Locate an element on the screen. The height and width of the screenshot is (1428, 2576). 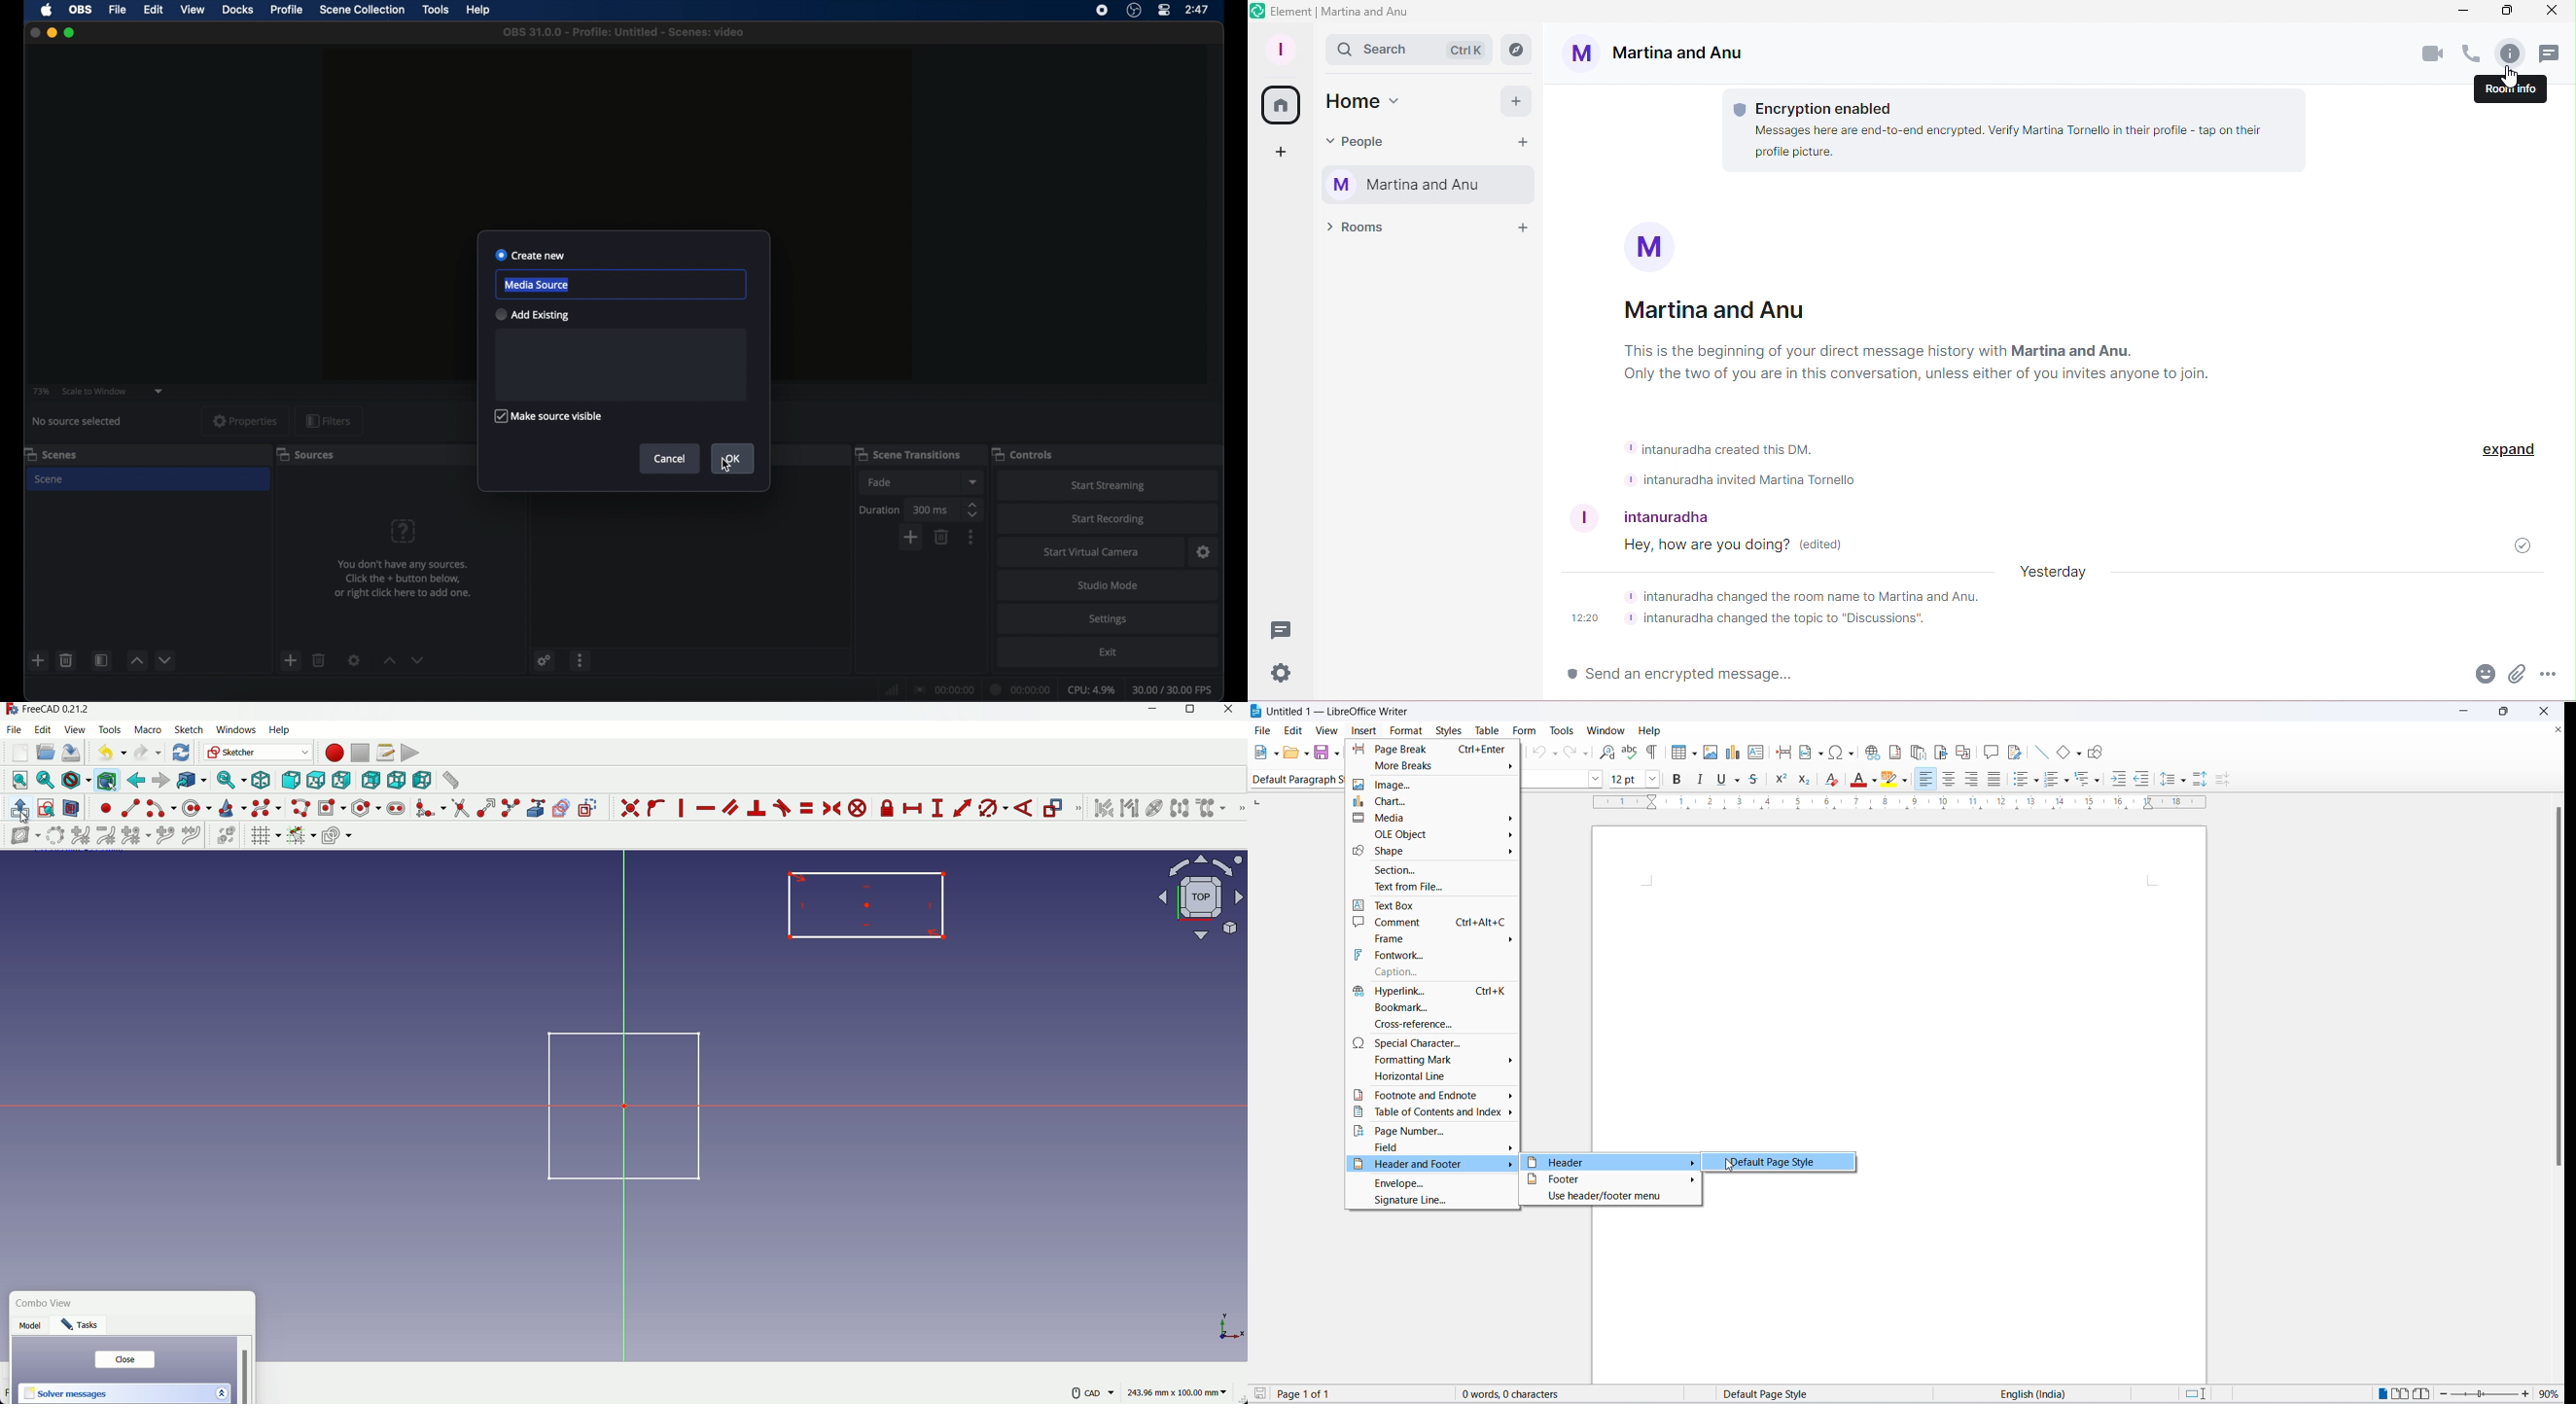
link to the object is located at coordinates (190, 781).